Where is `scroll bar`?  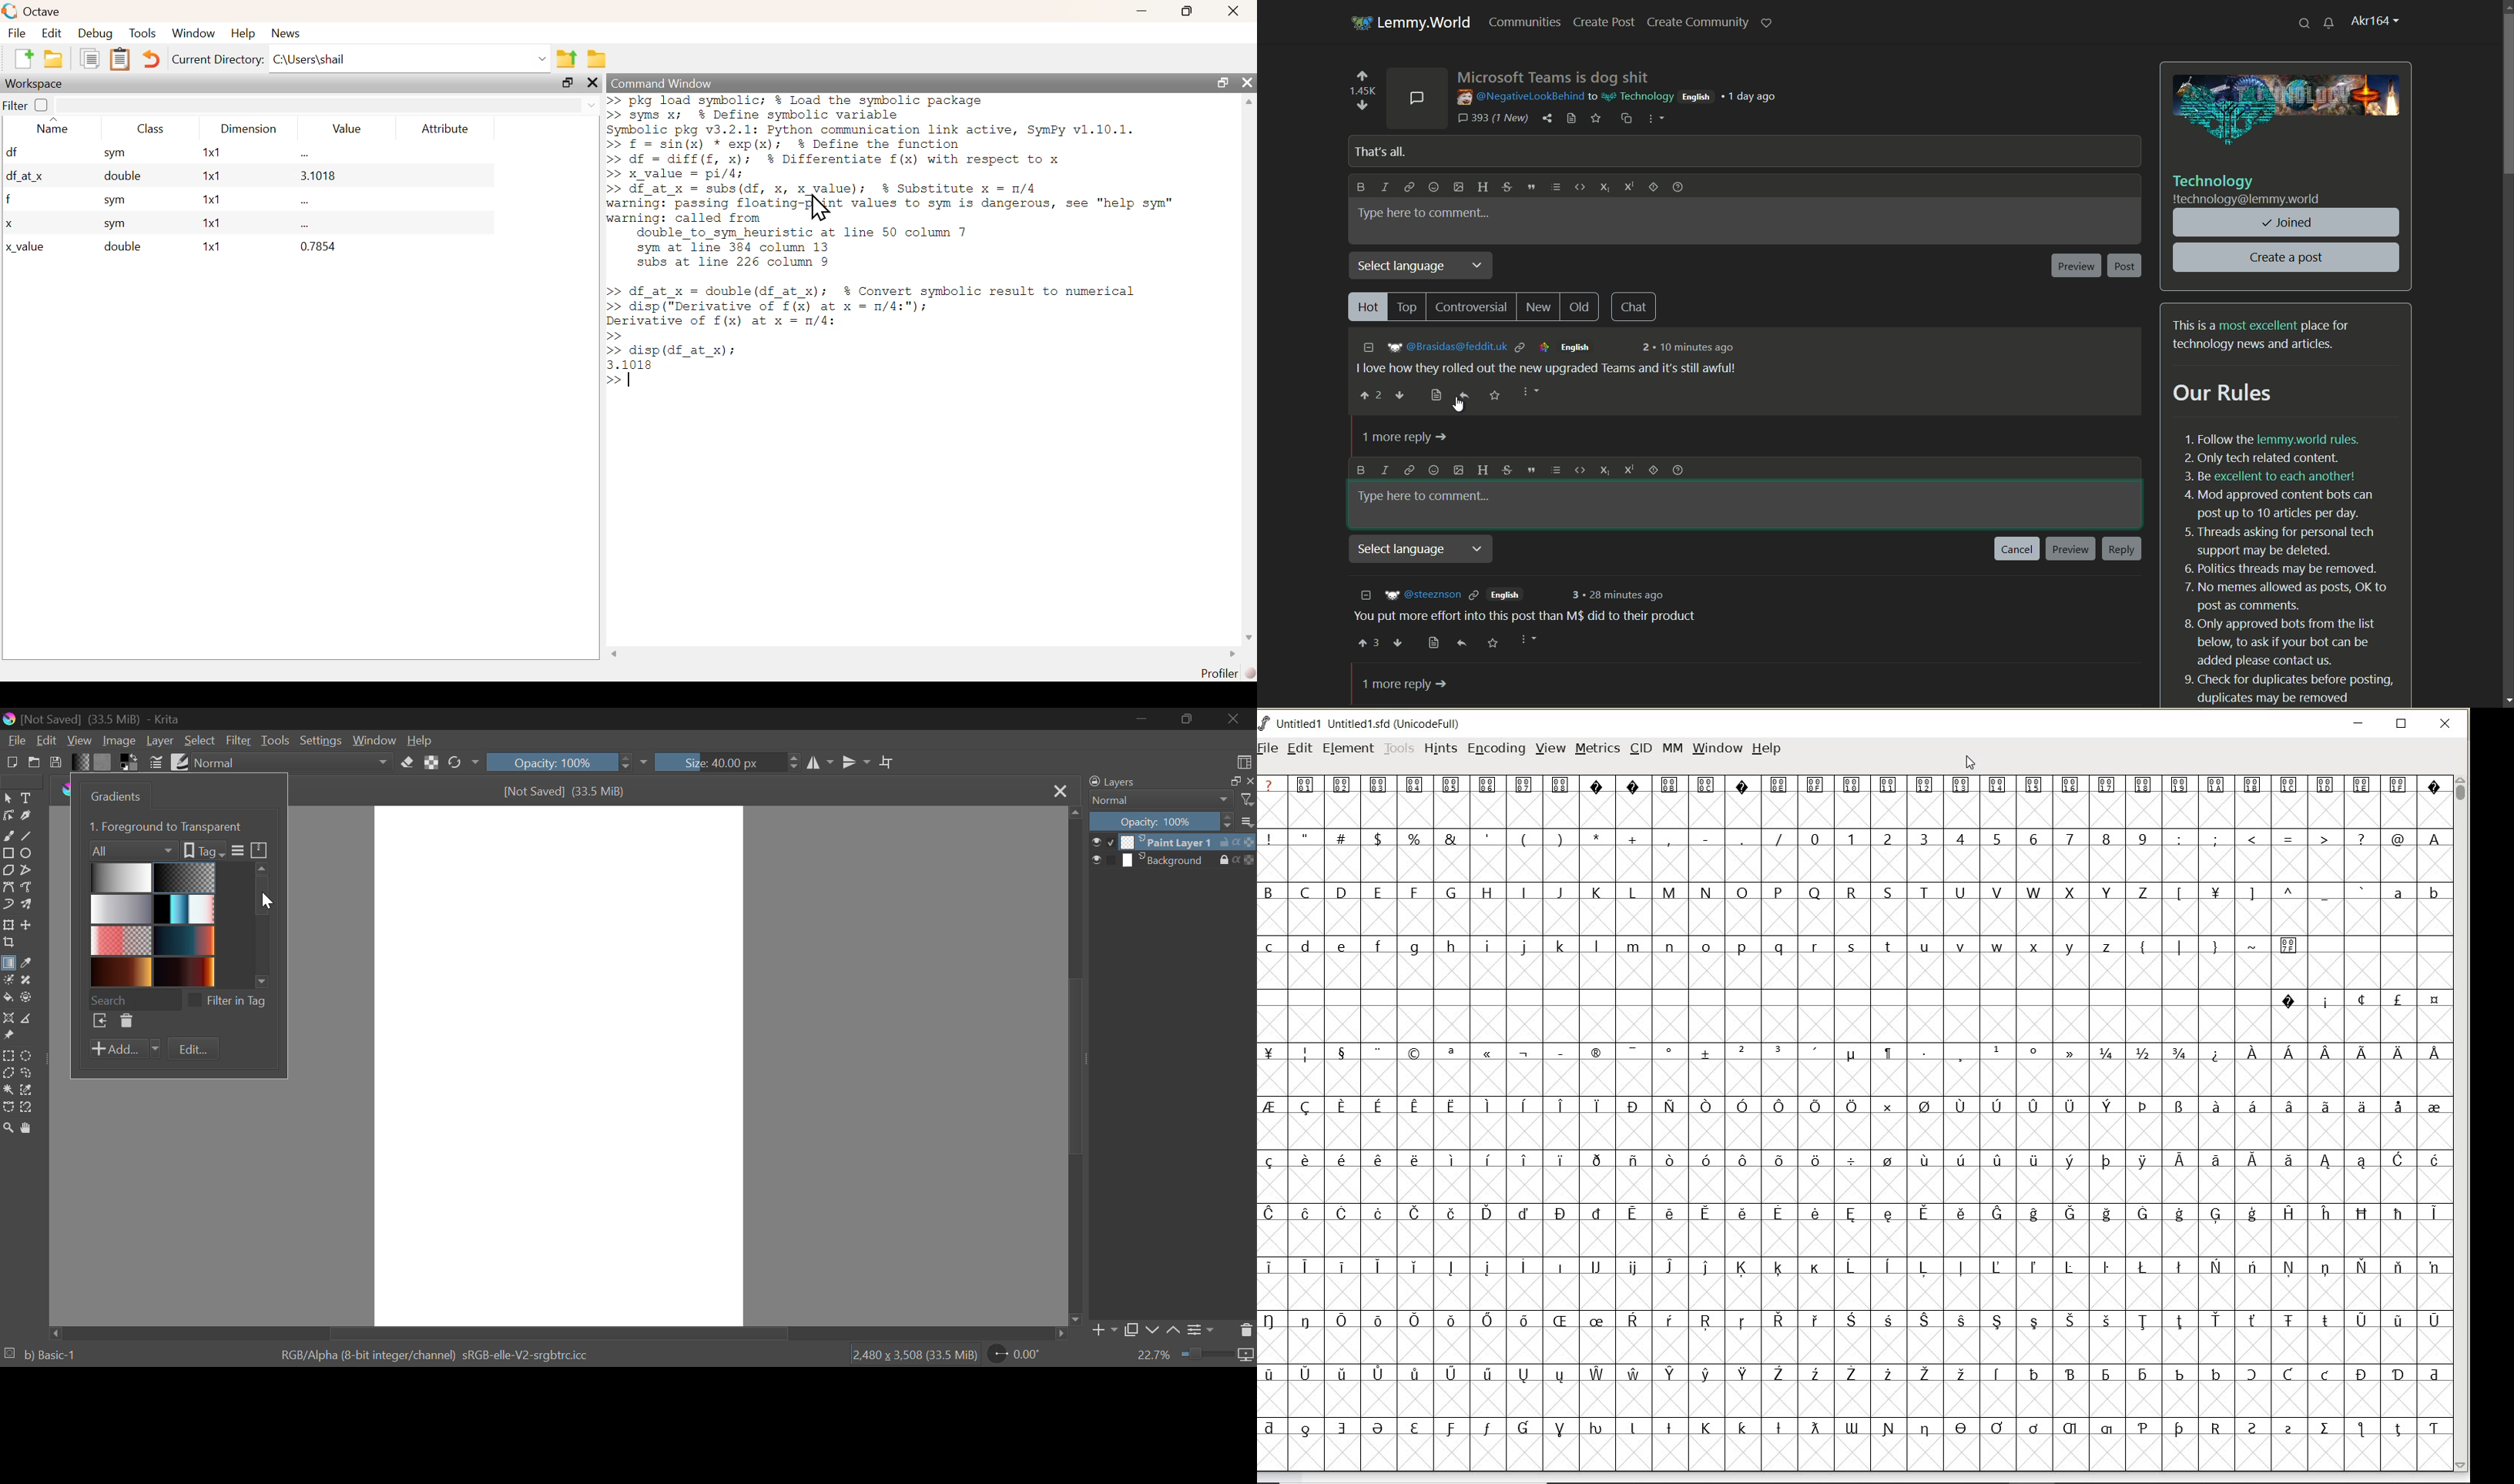 scroll bar is located at coordinates (2508, 108).